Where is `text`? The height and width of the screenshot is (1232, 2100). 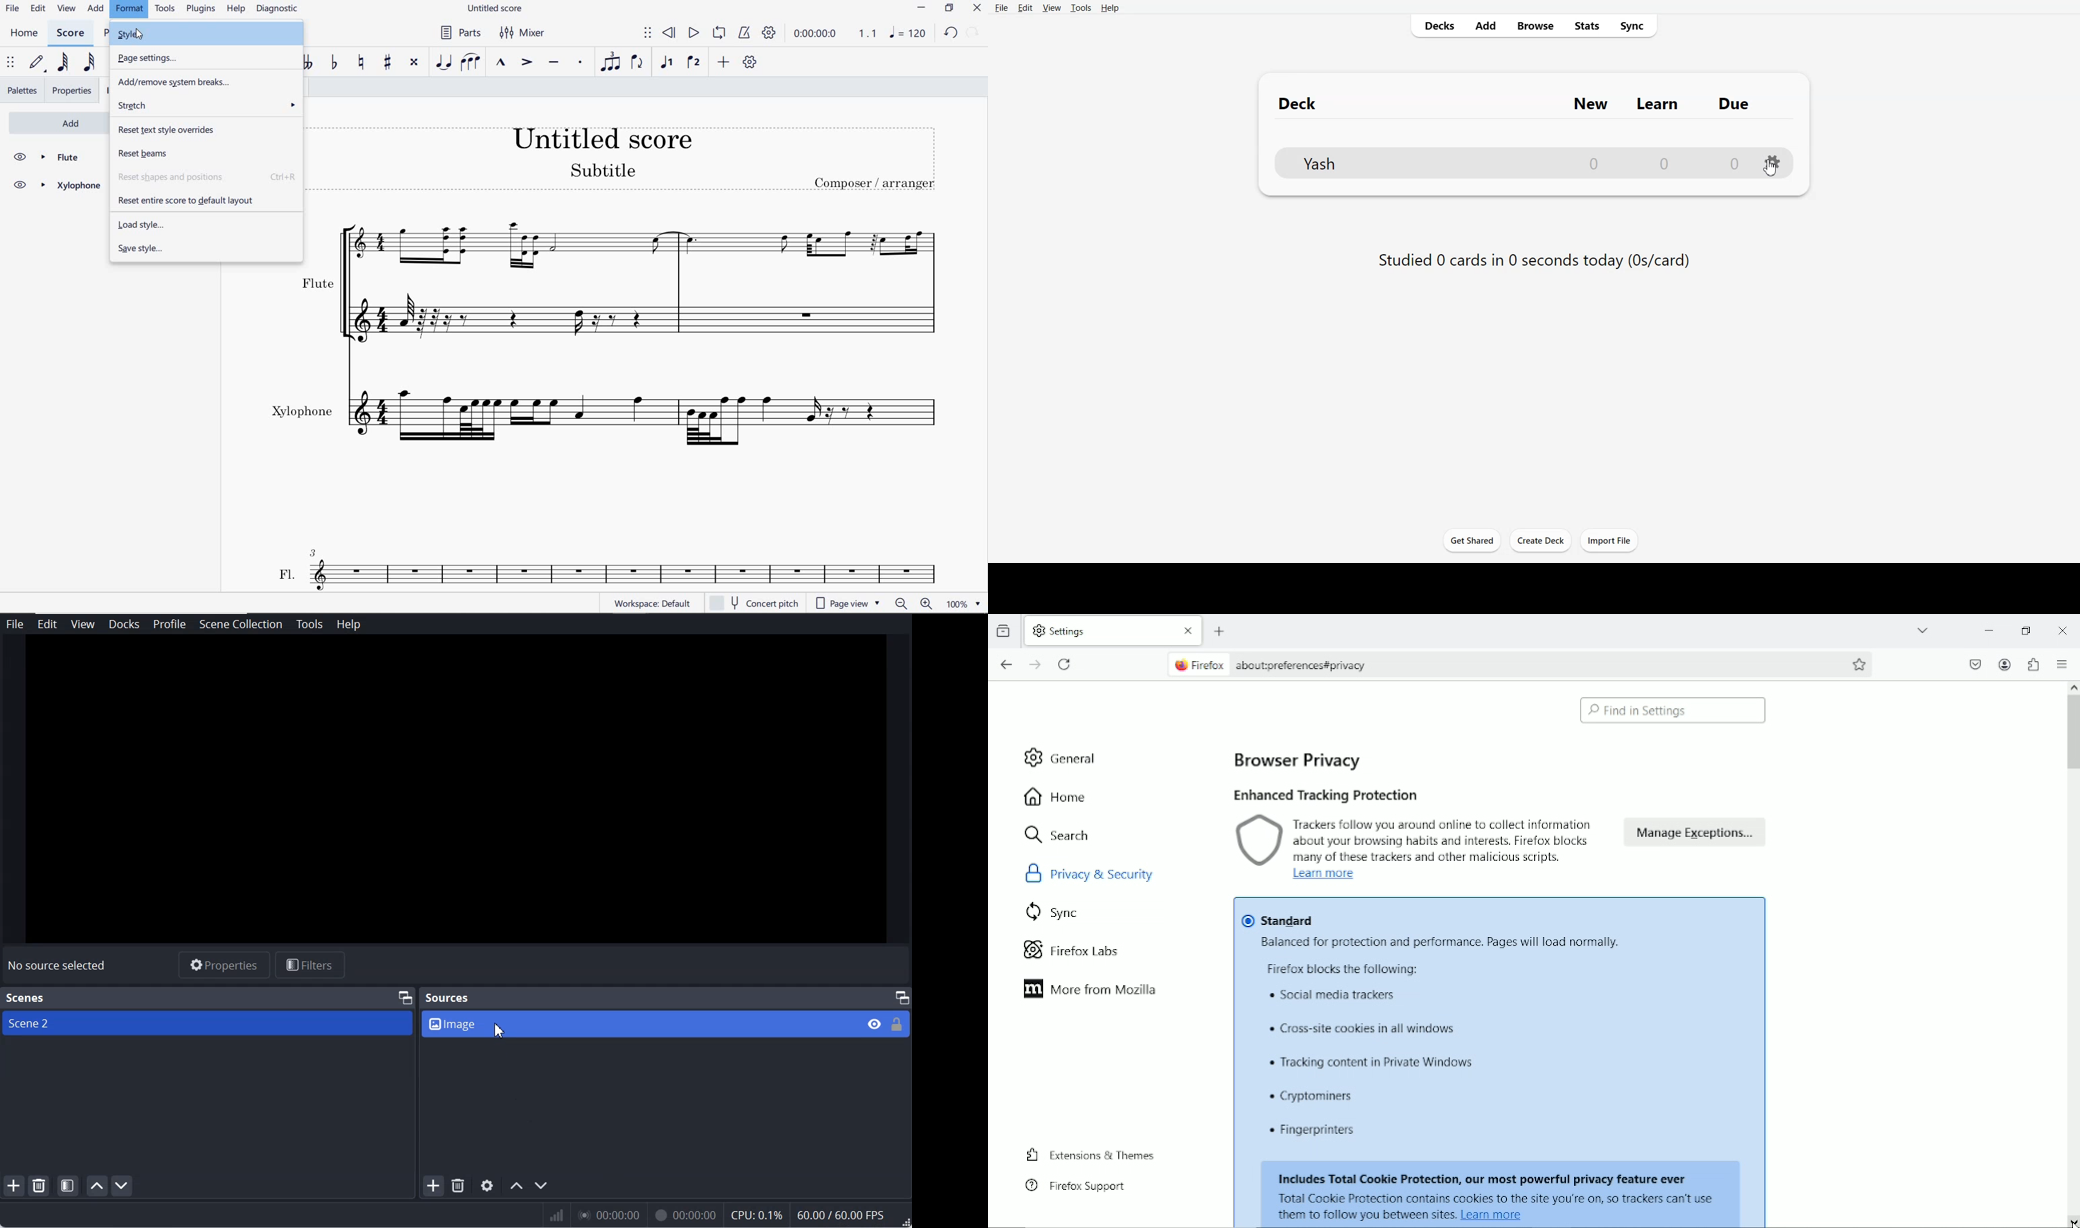
text is located at coordinates (1442, 840).